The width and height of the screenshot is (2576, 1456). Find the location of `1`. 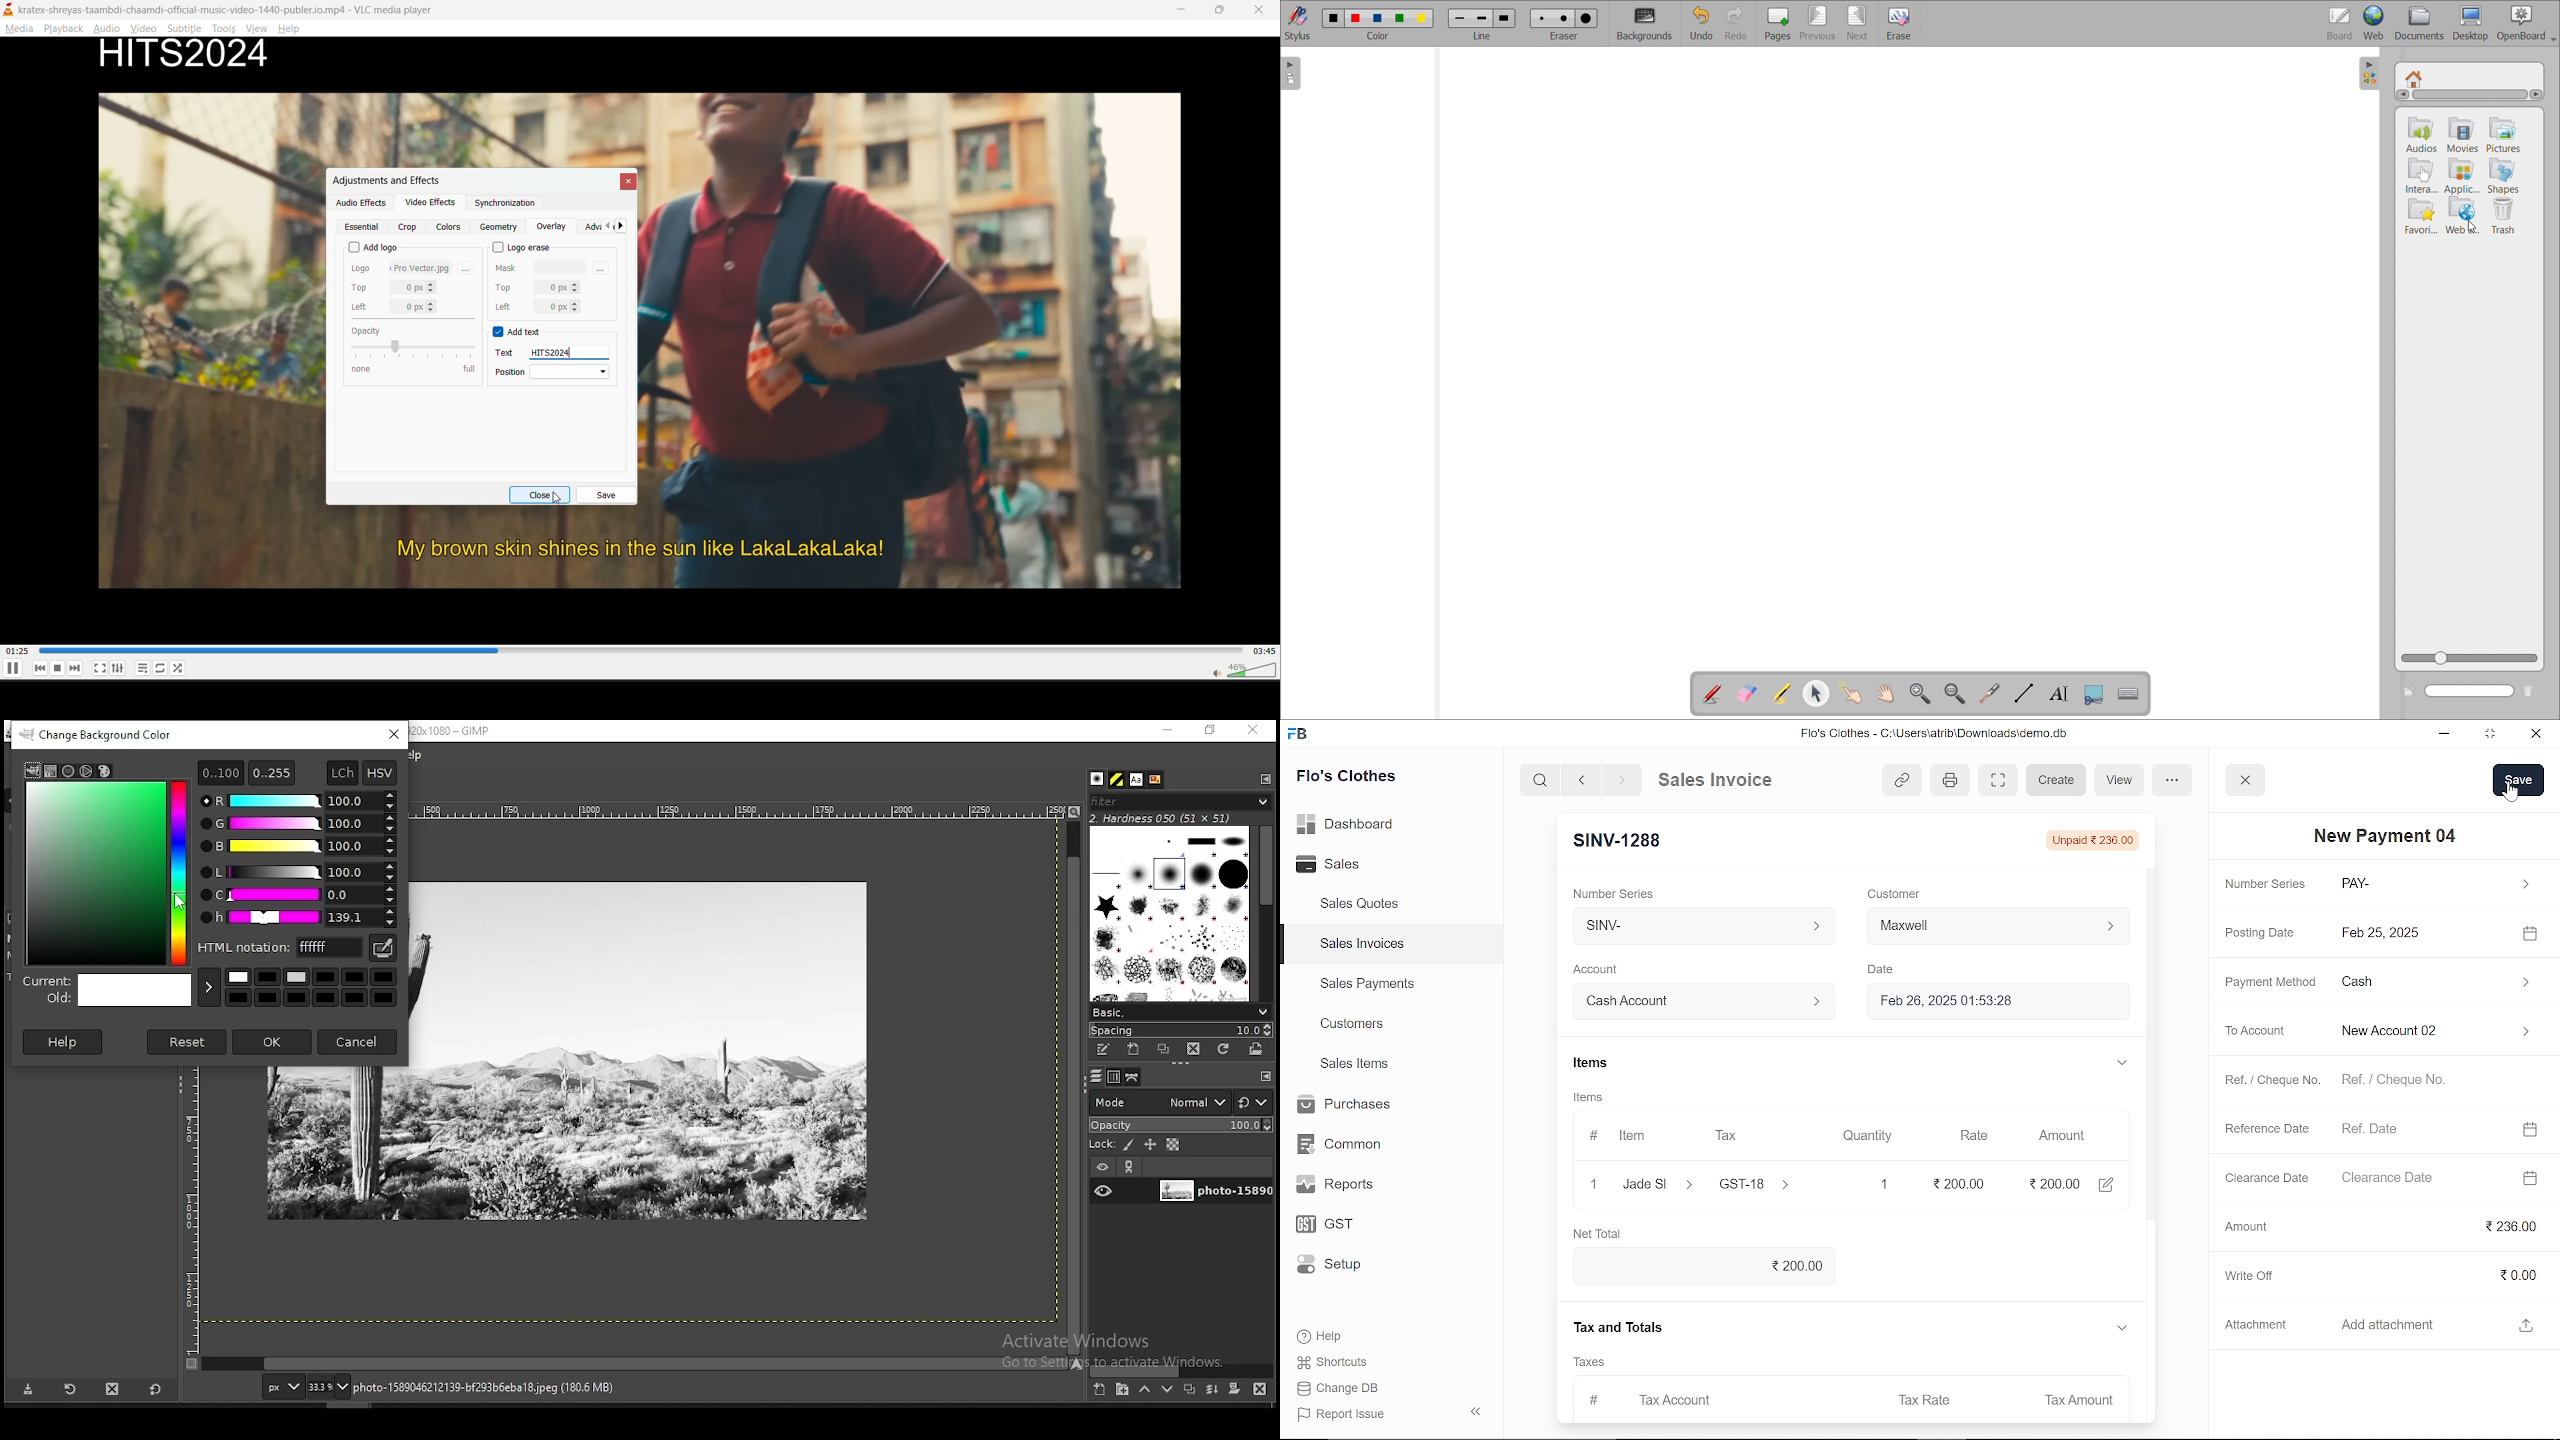

1 is located at coordinates (1882, 1182).